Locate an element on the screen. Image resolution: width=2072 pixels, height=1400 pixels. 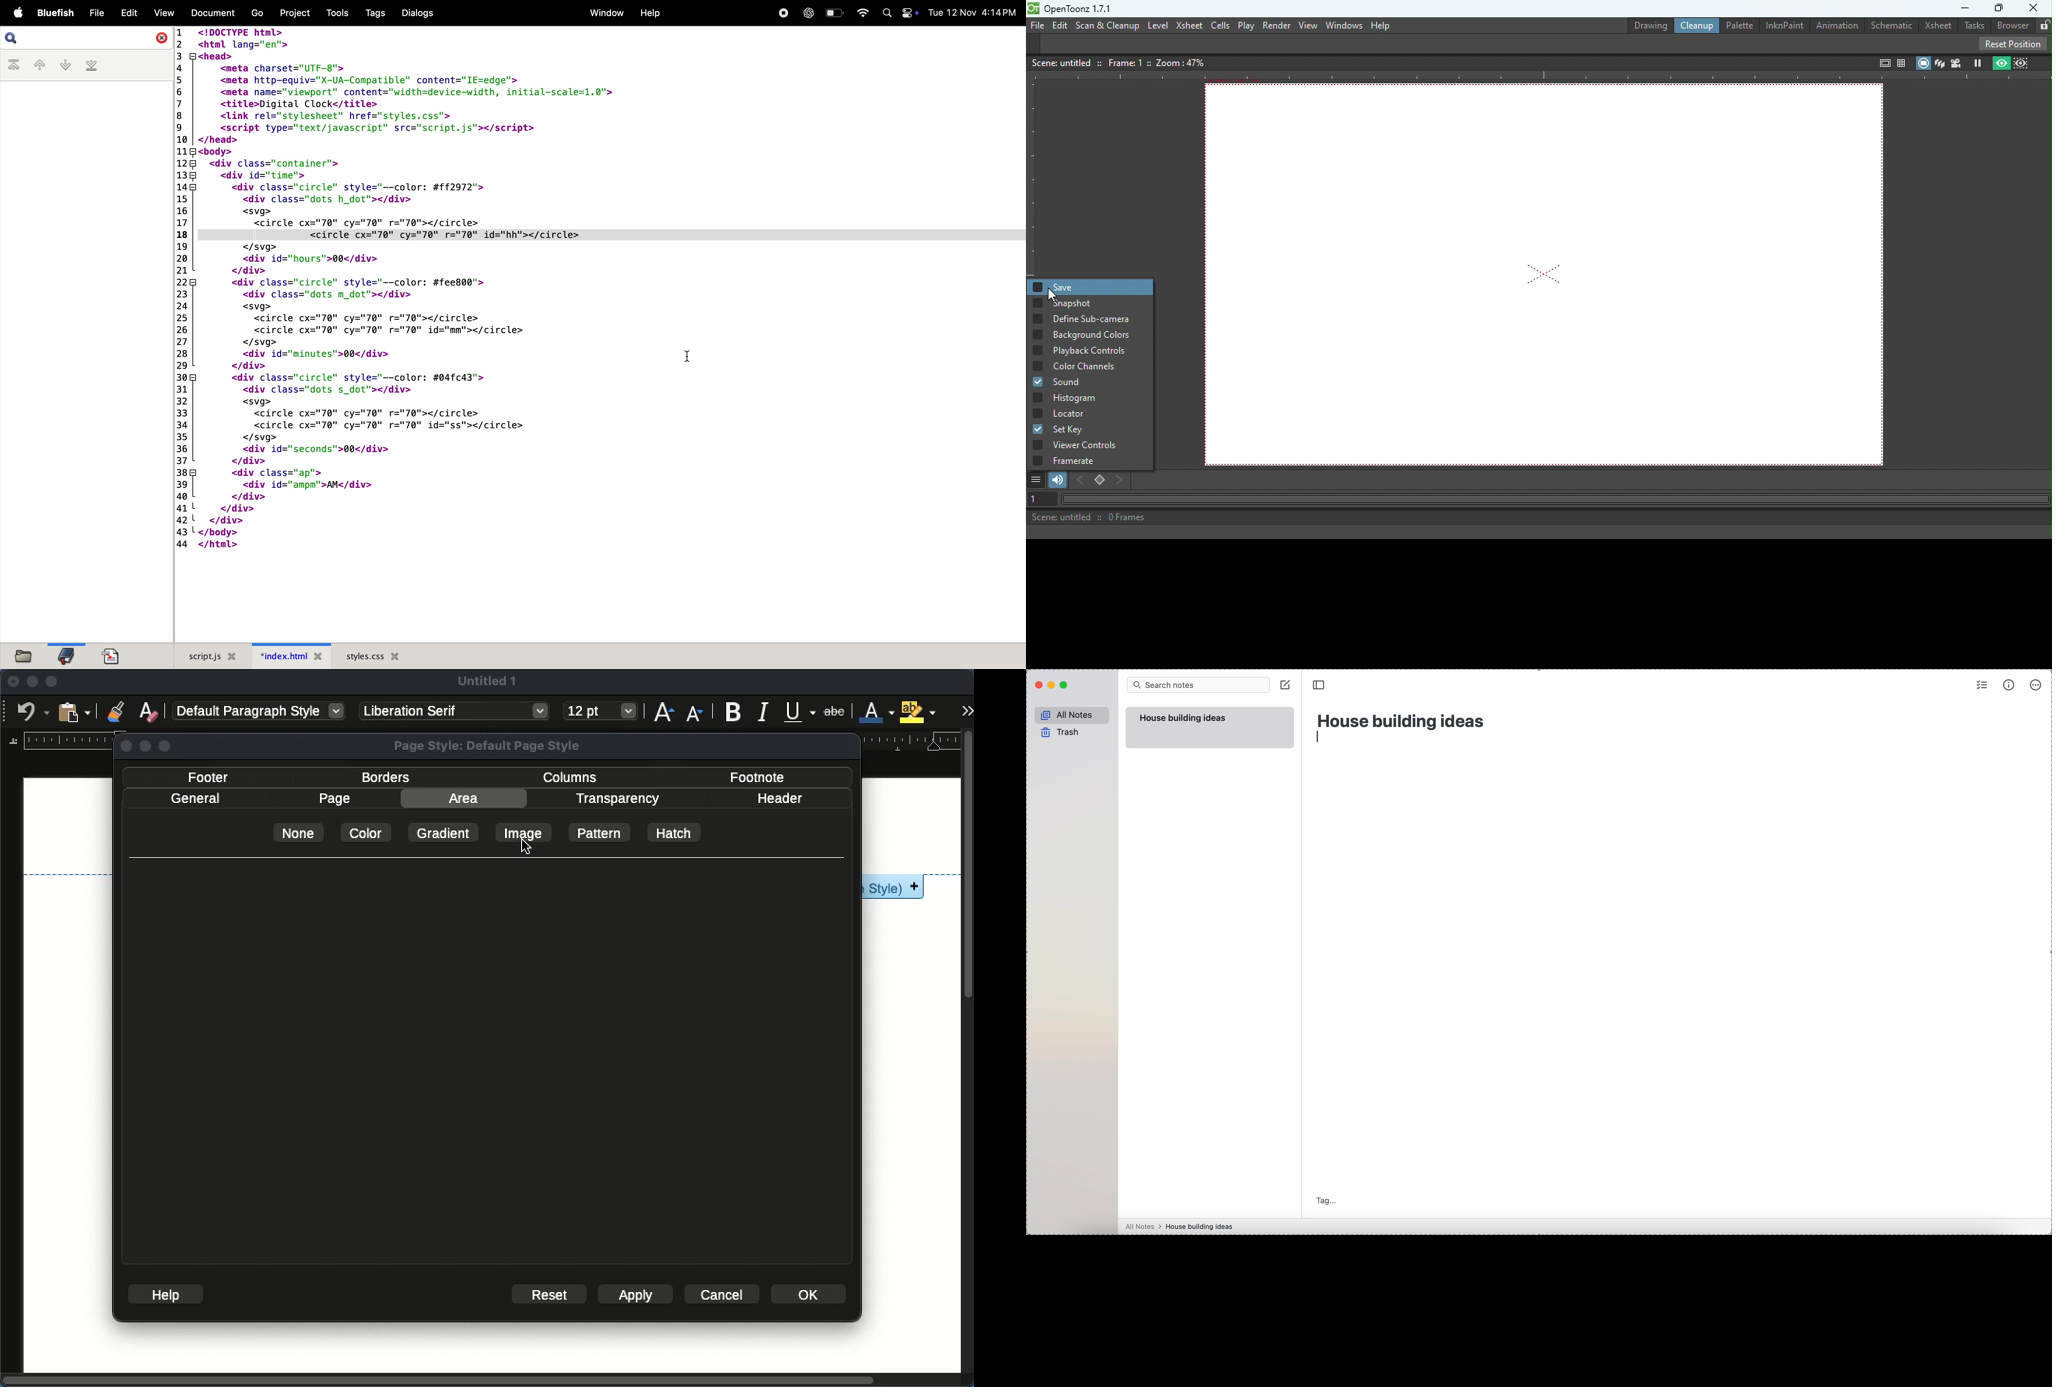
apply is located at coordinates (638, 1294).